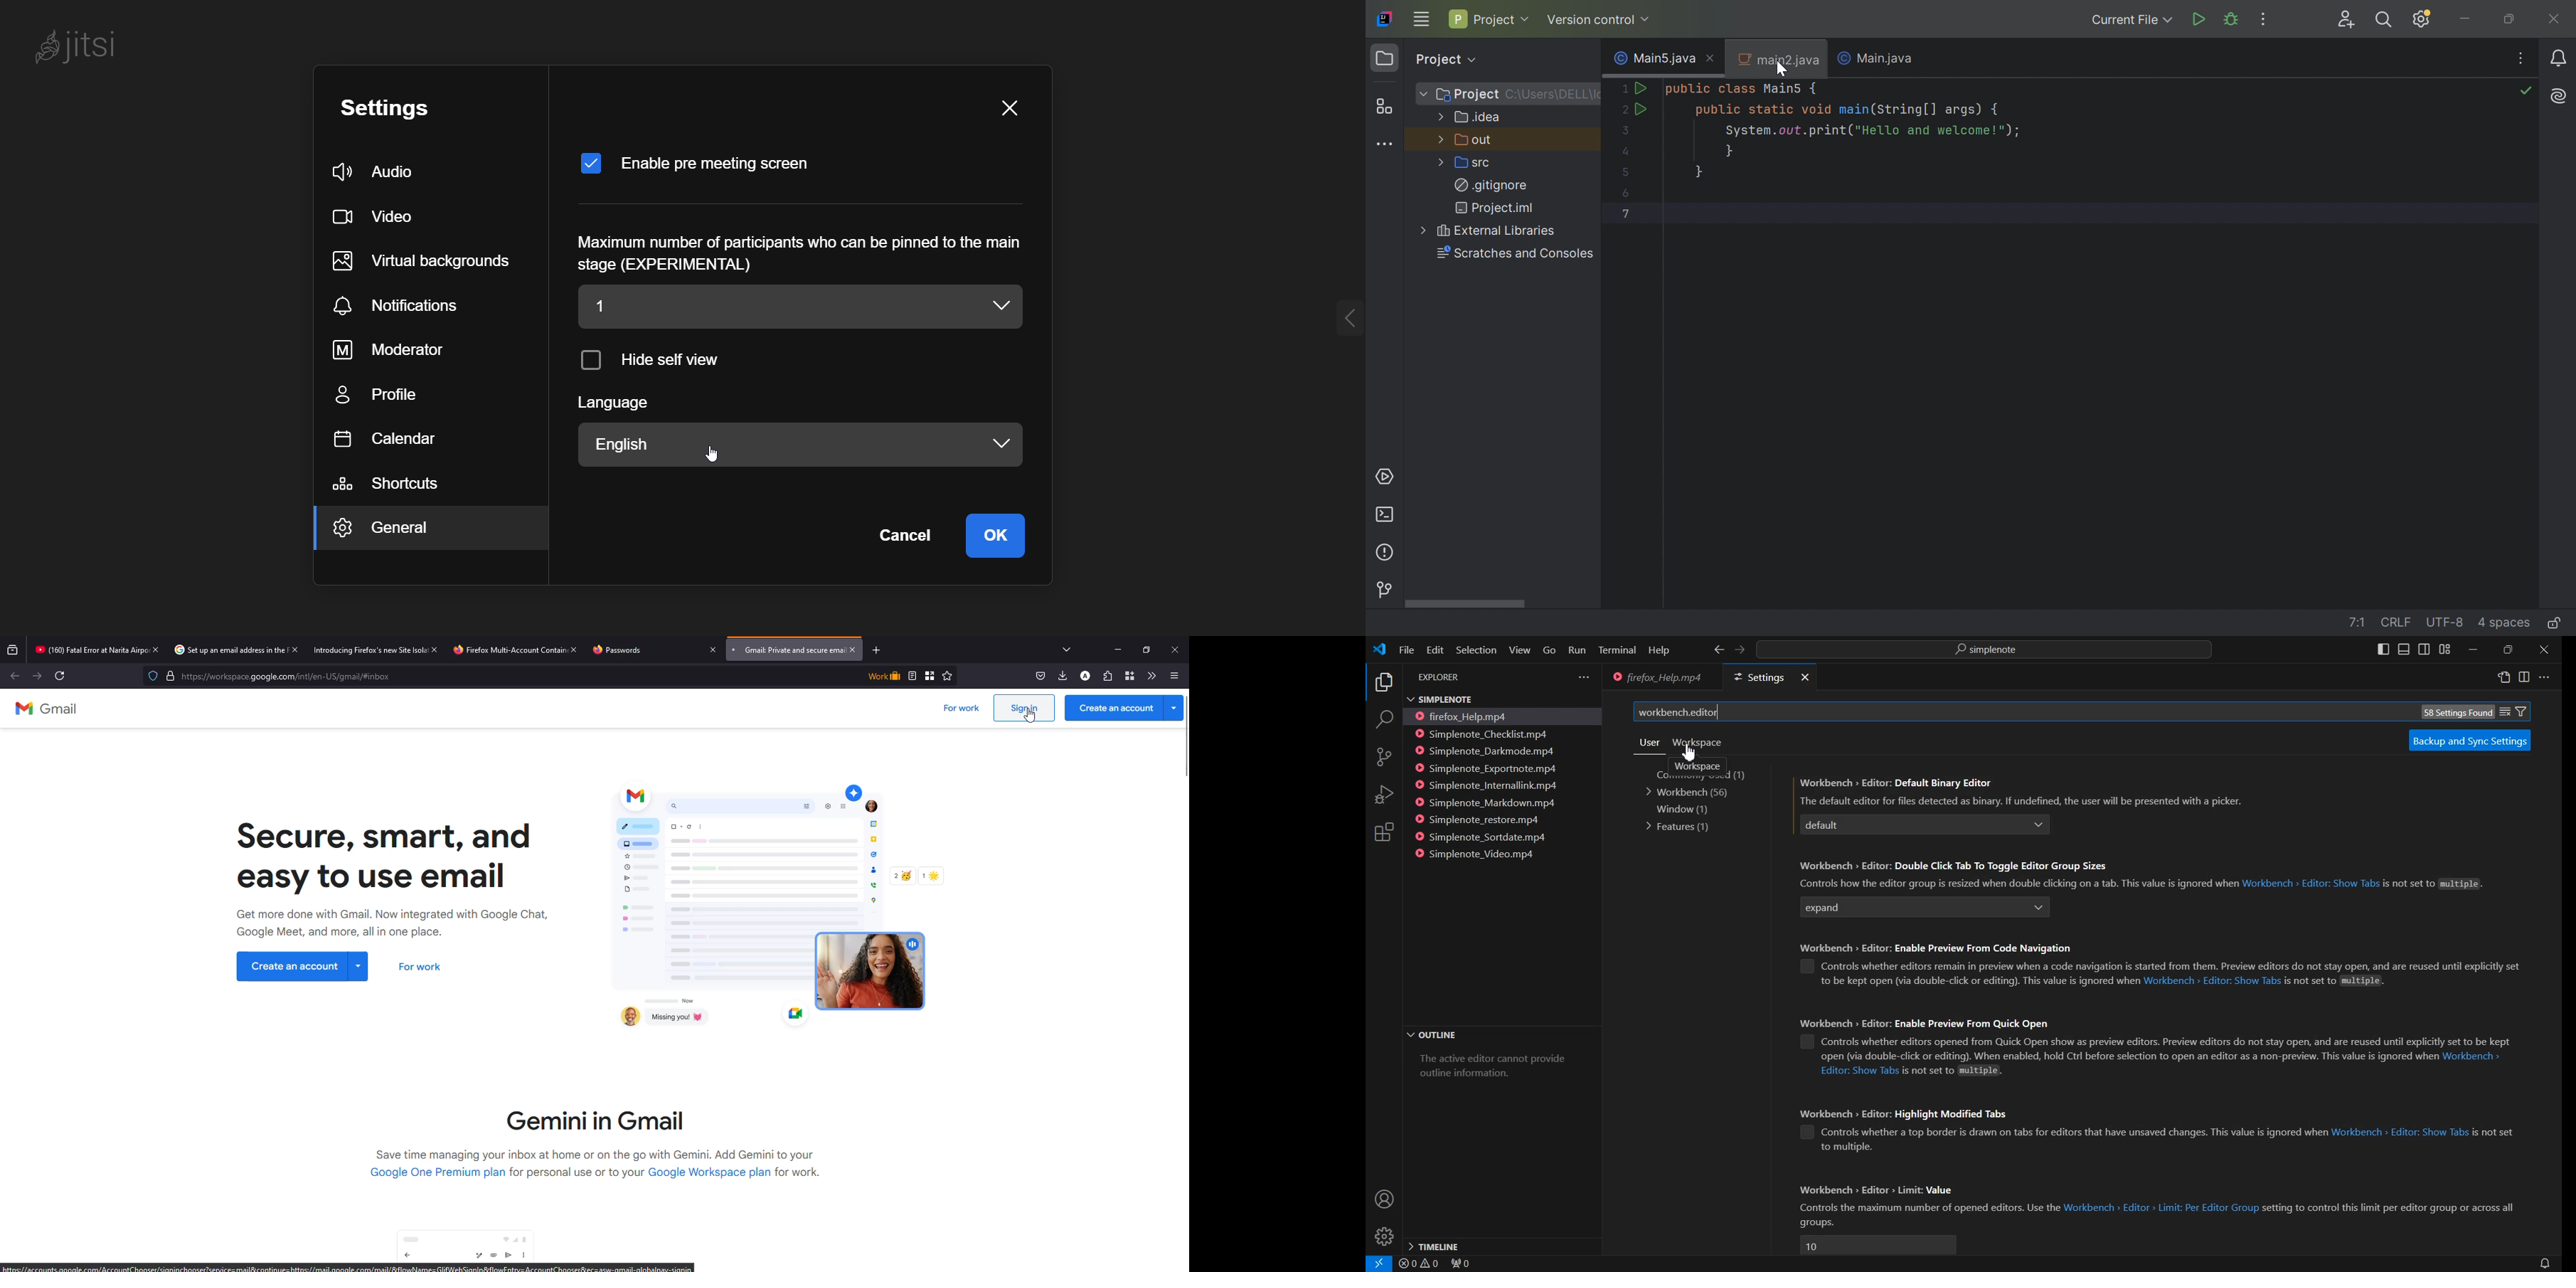  I want to click on Features, so click(1680, 826).